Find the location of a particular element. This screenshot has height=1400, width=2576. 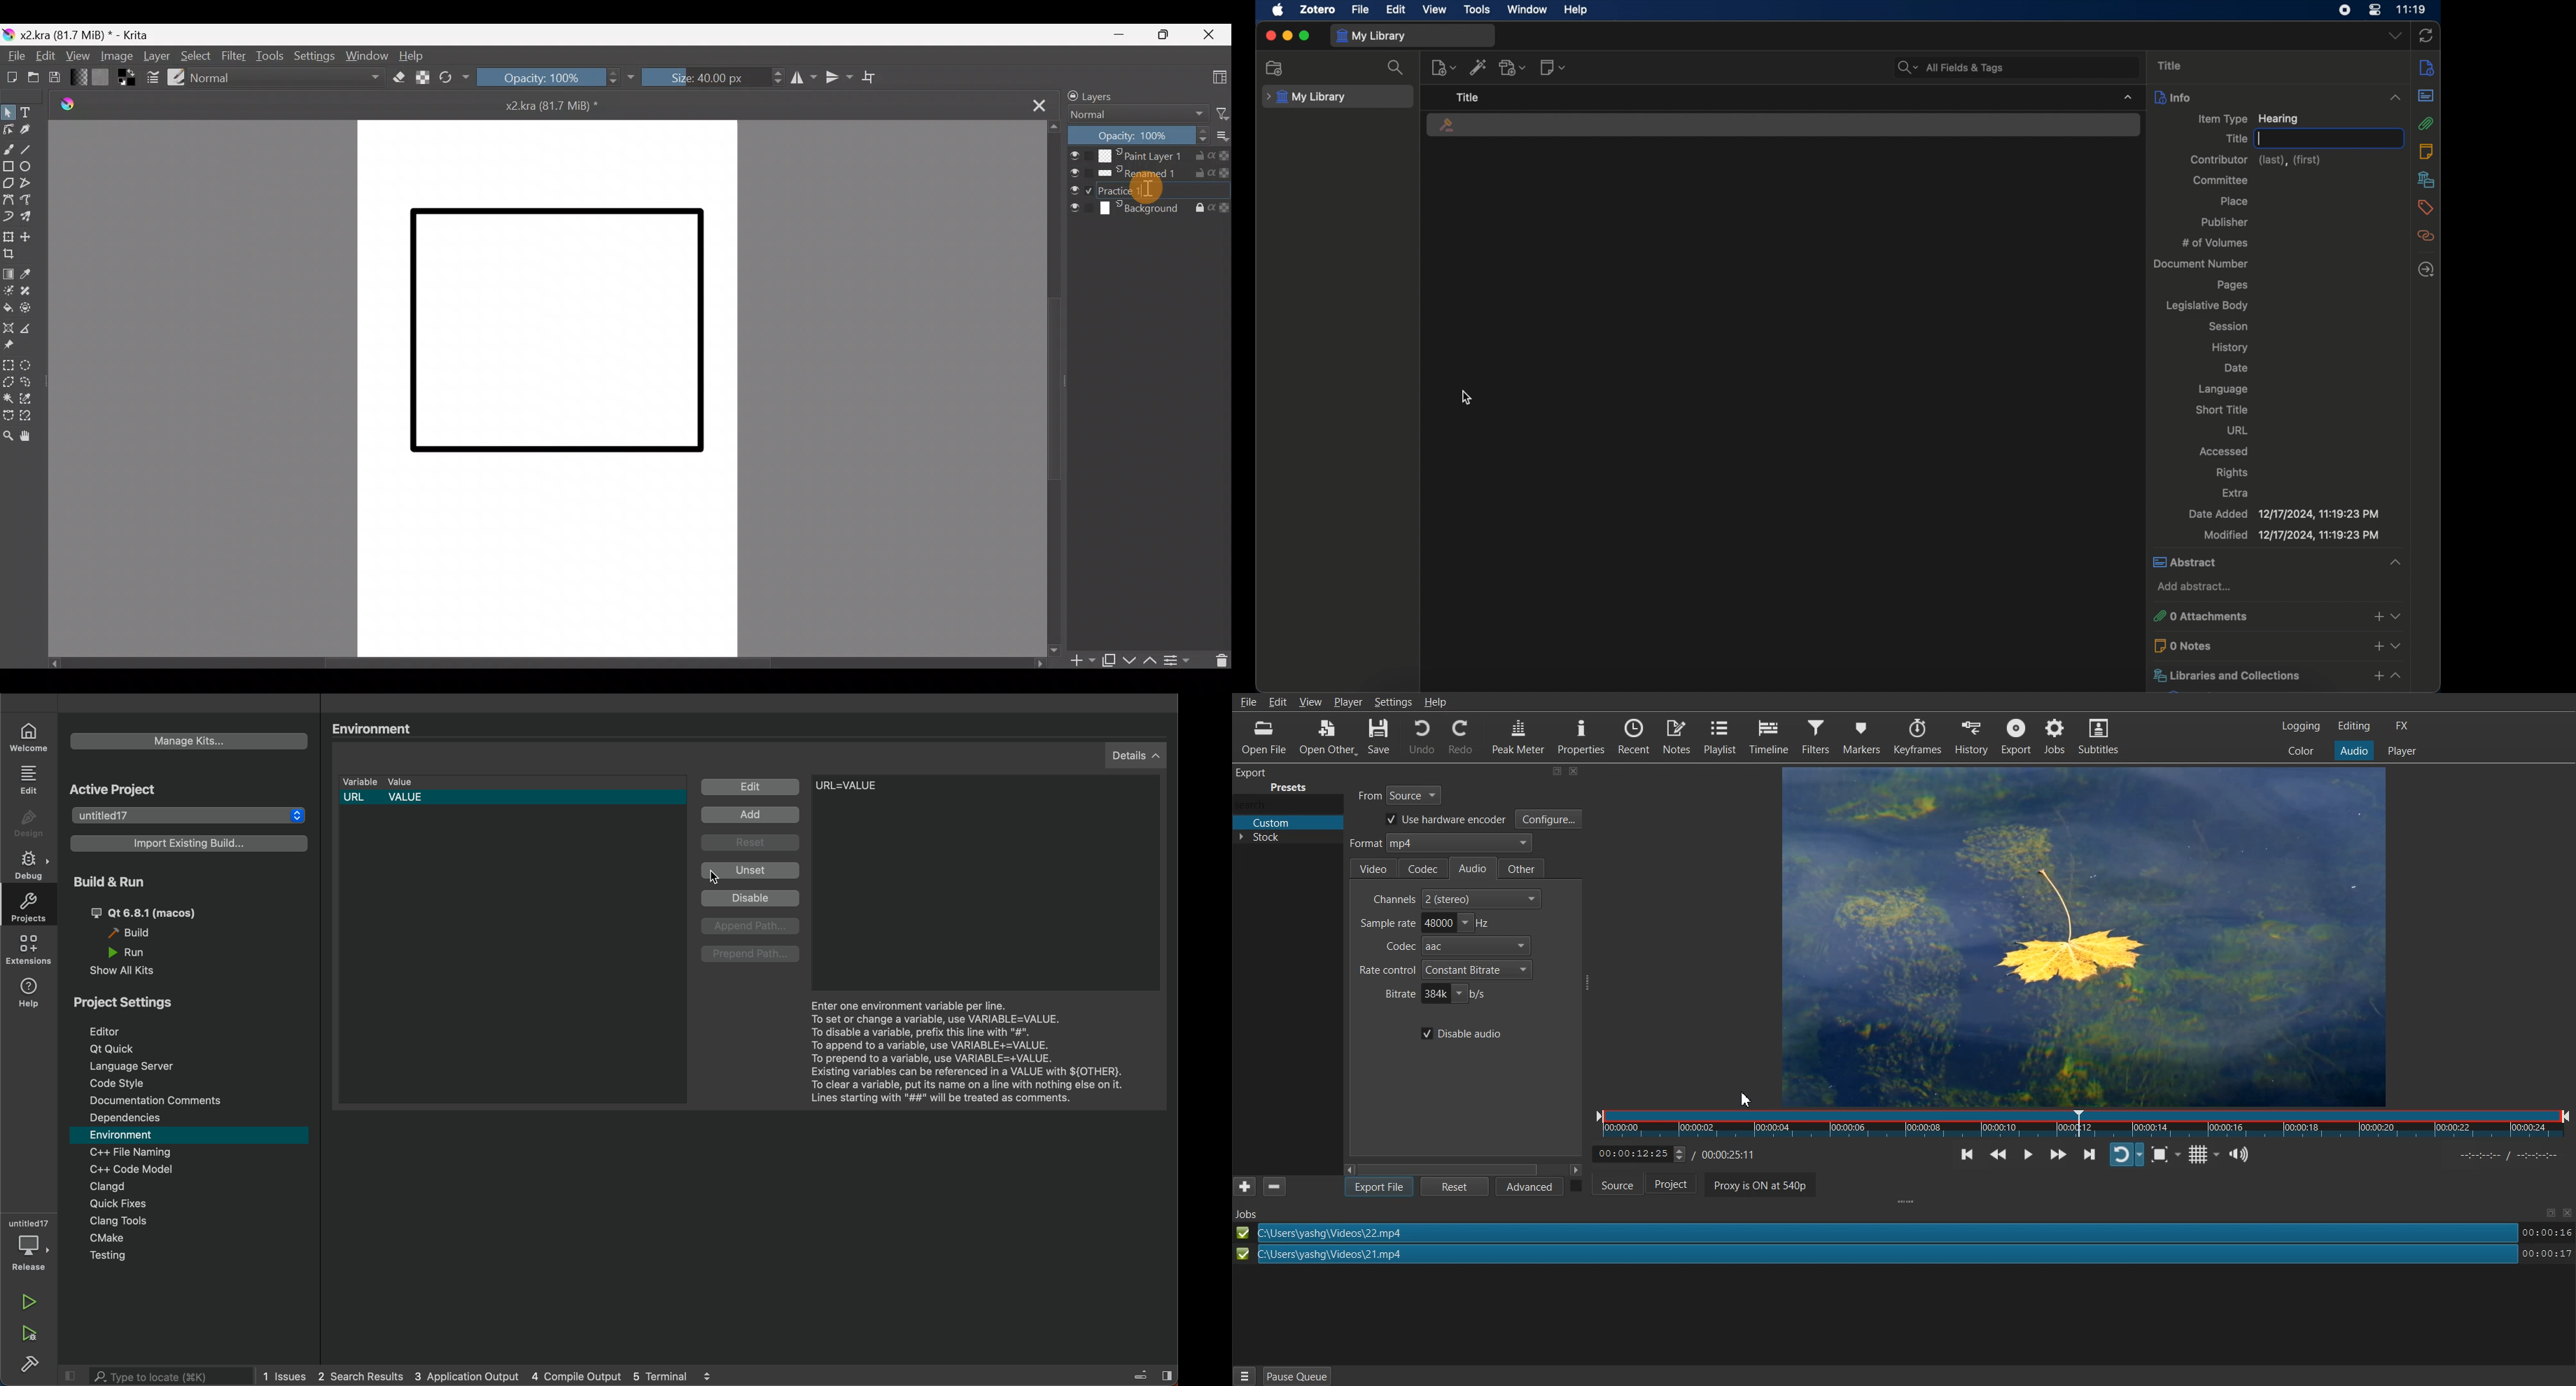

History is located at coordinates (1972, 736).